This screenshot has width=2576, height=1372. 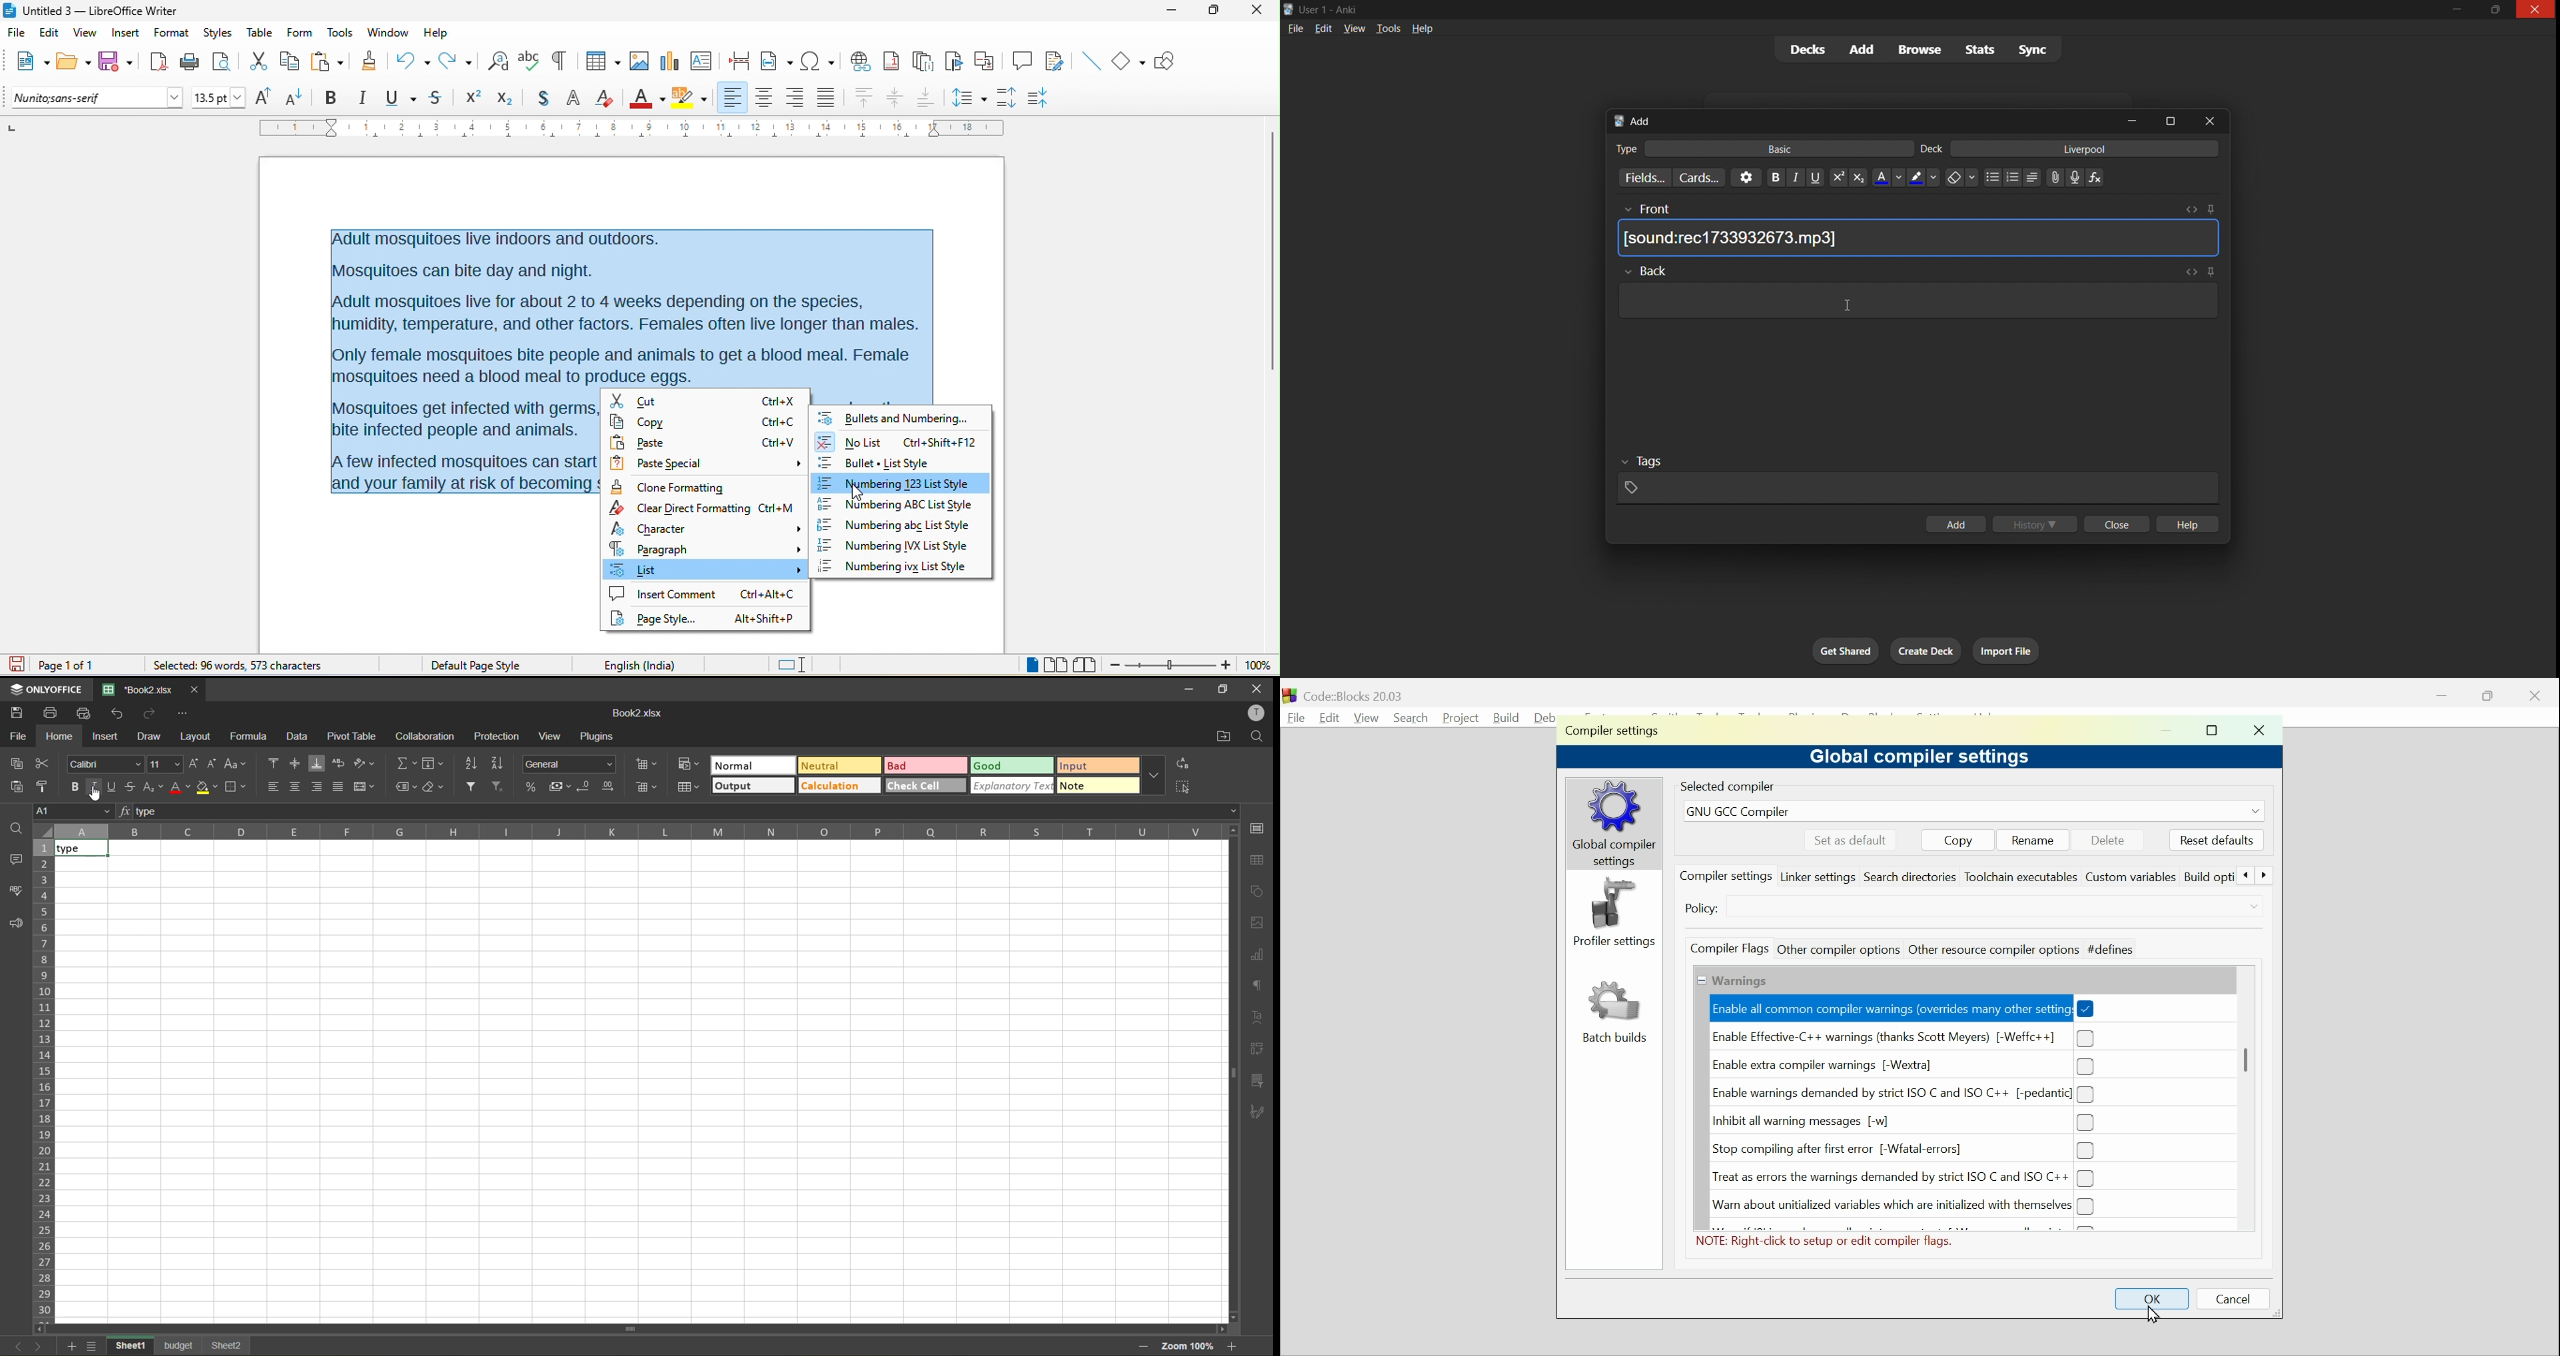 I want to click on spelling, so click(x=529, y=63).